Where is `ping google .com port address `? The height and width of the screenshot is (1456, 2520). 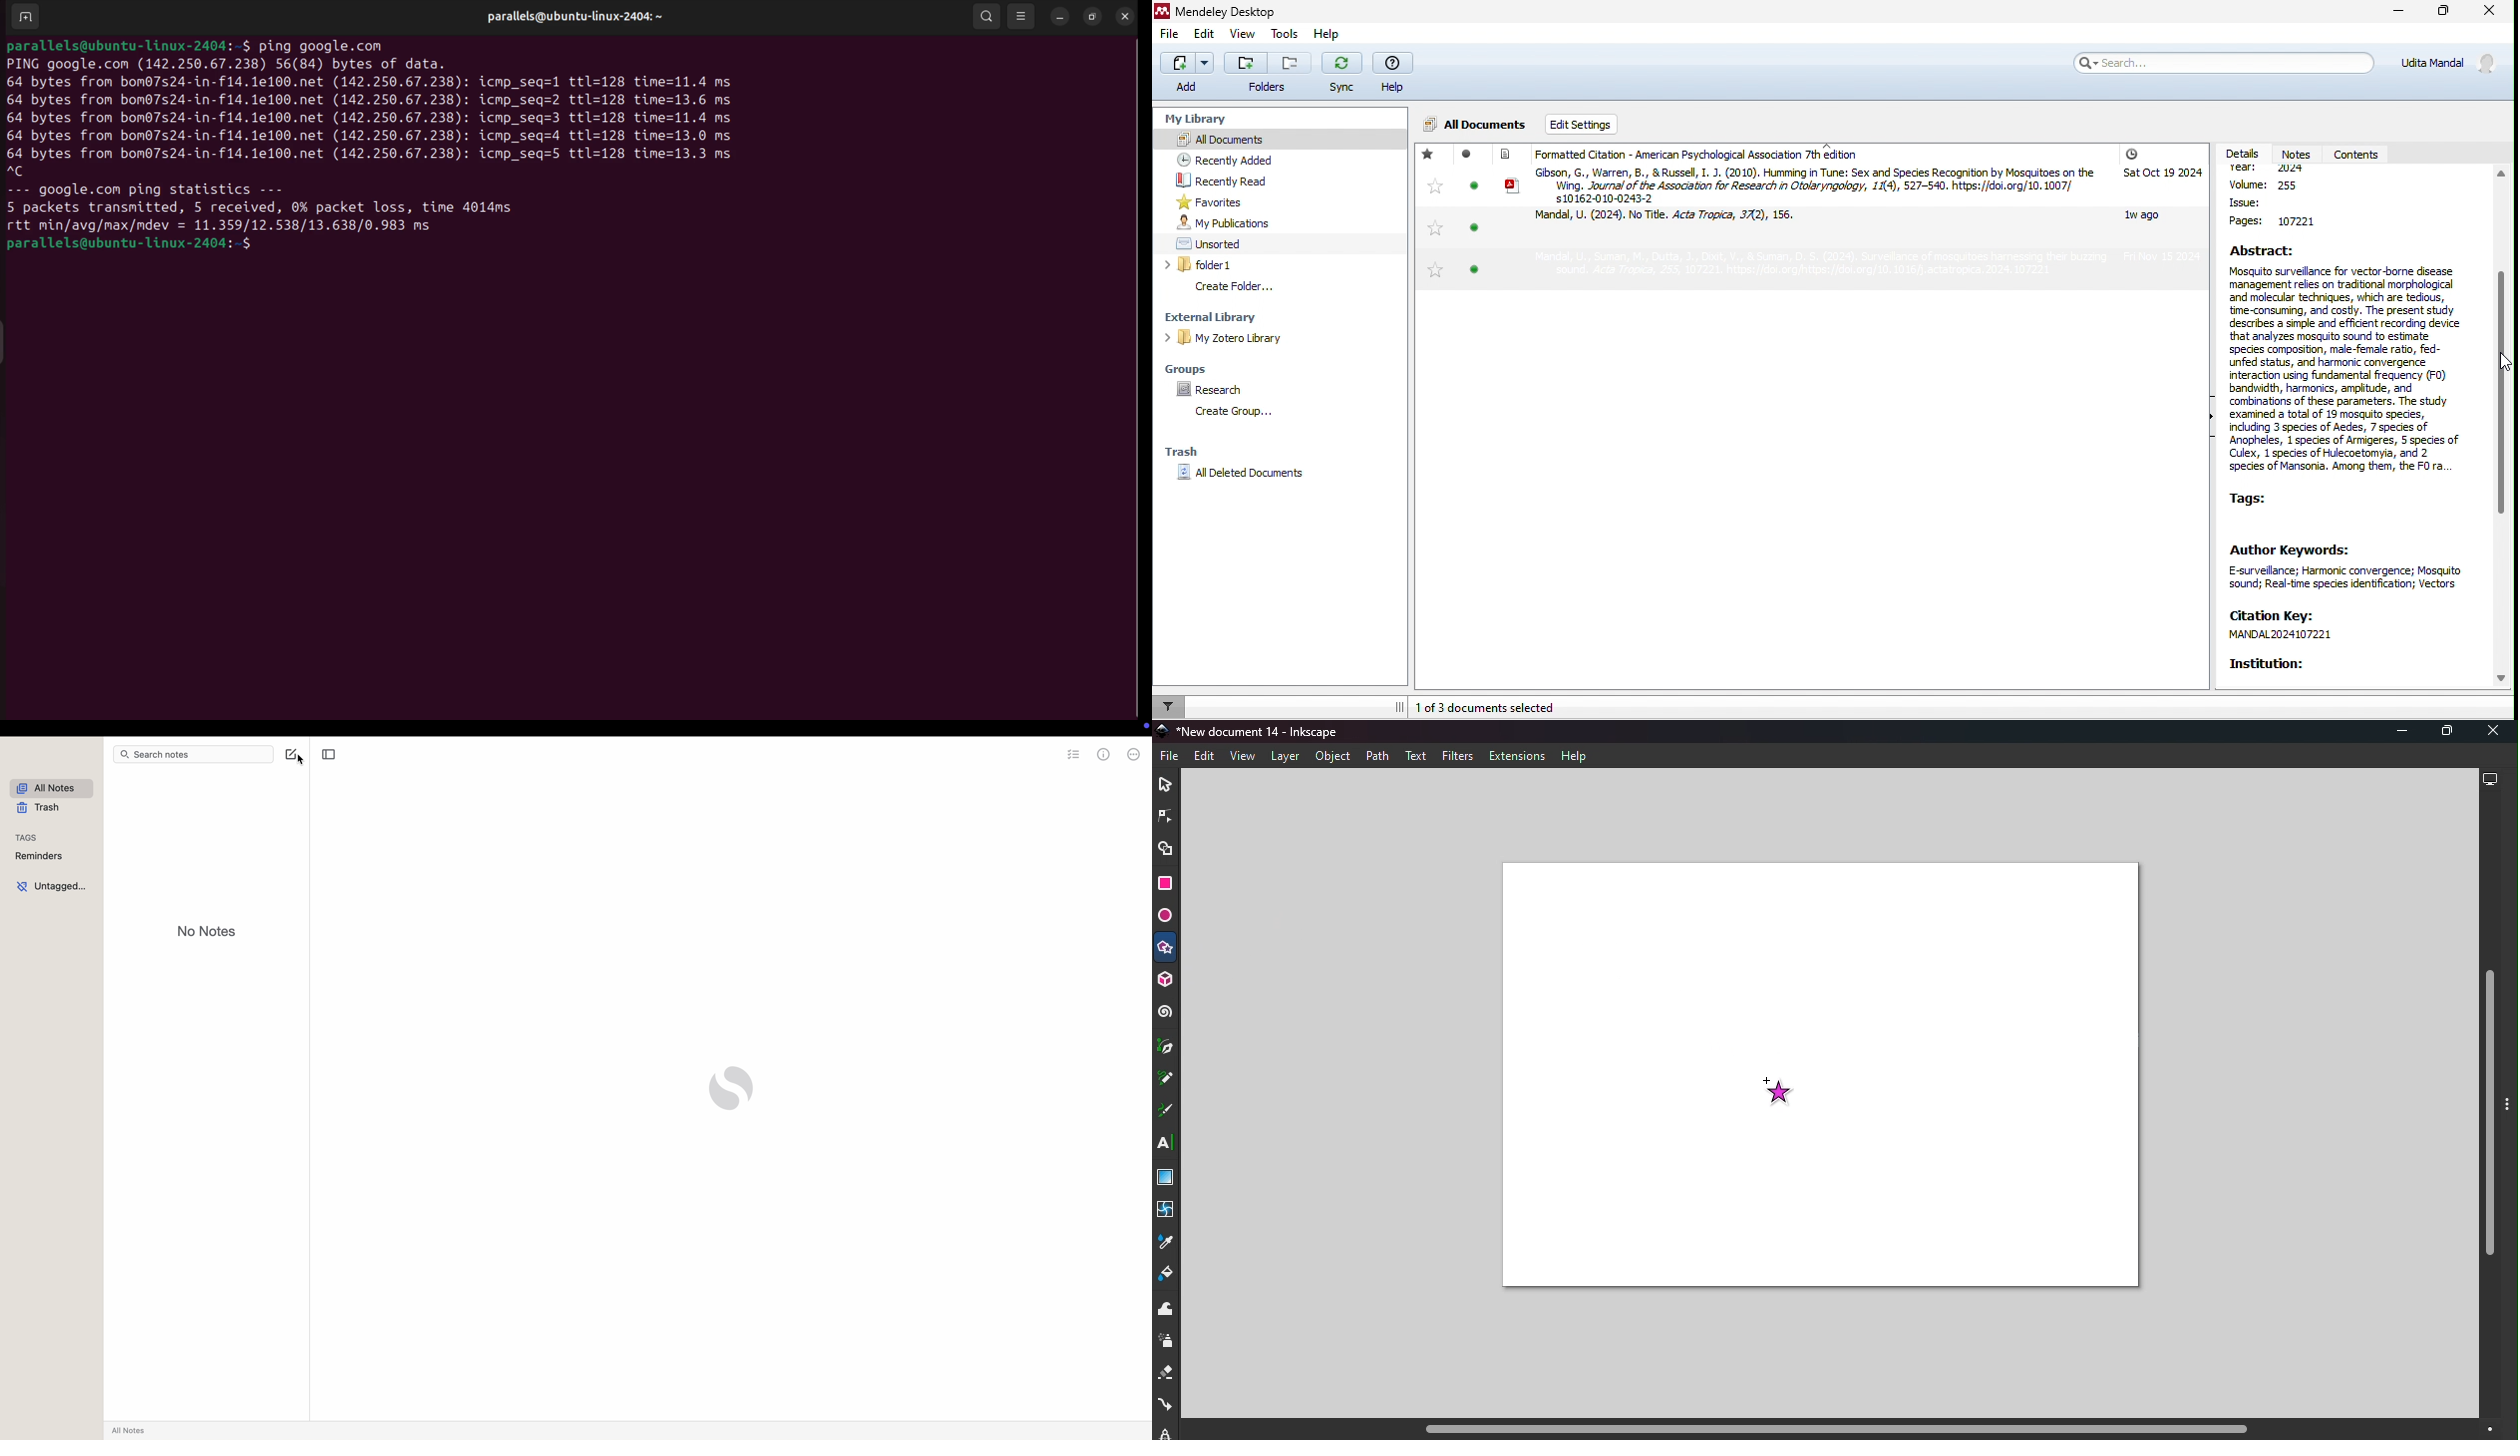 ping google .com port address  is located at coordinates (230, 64).